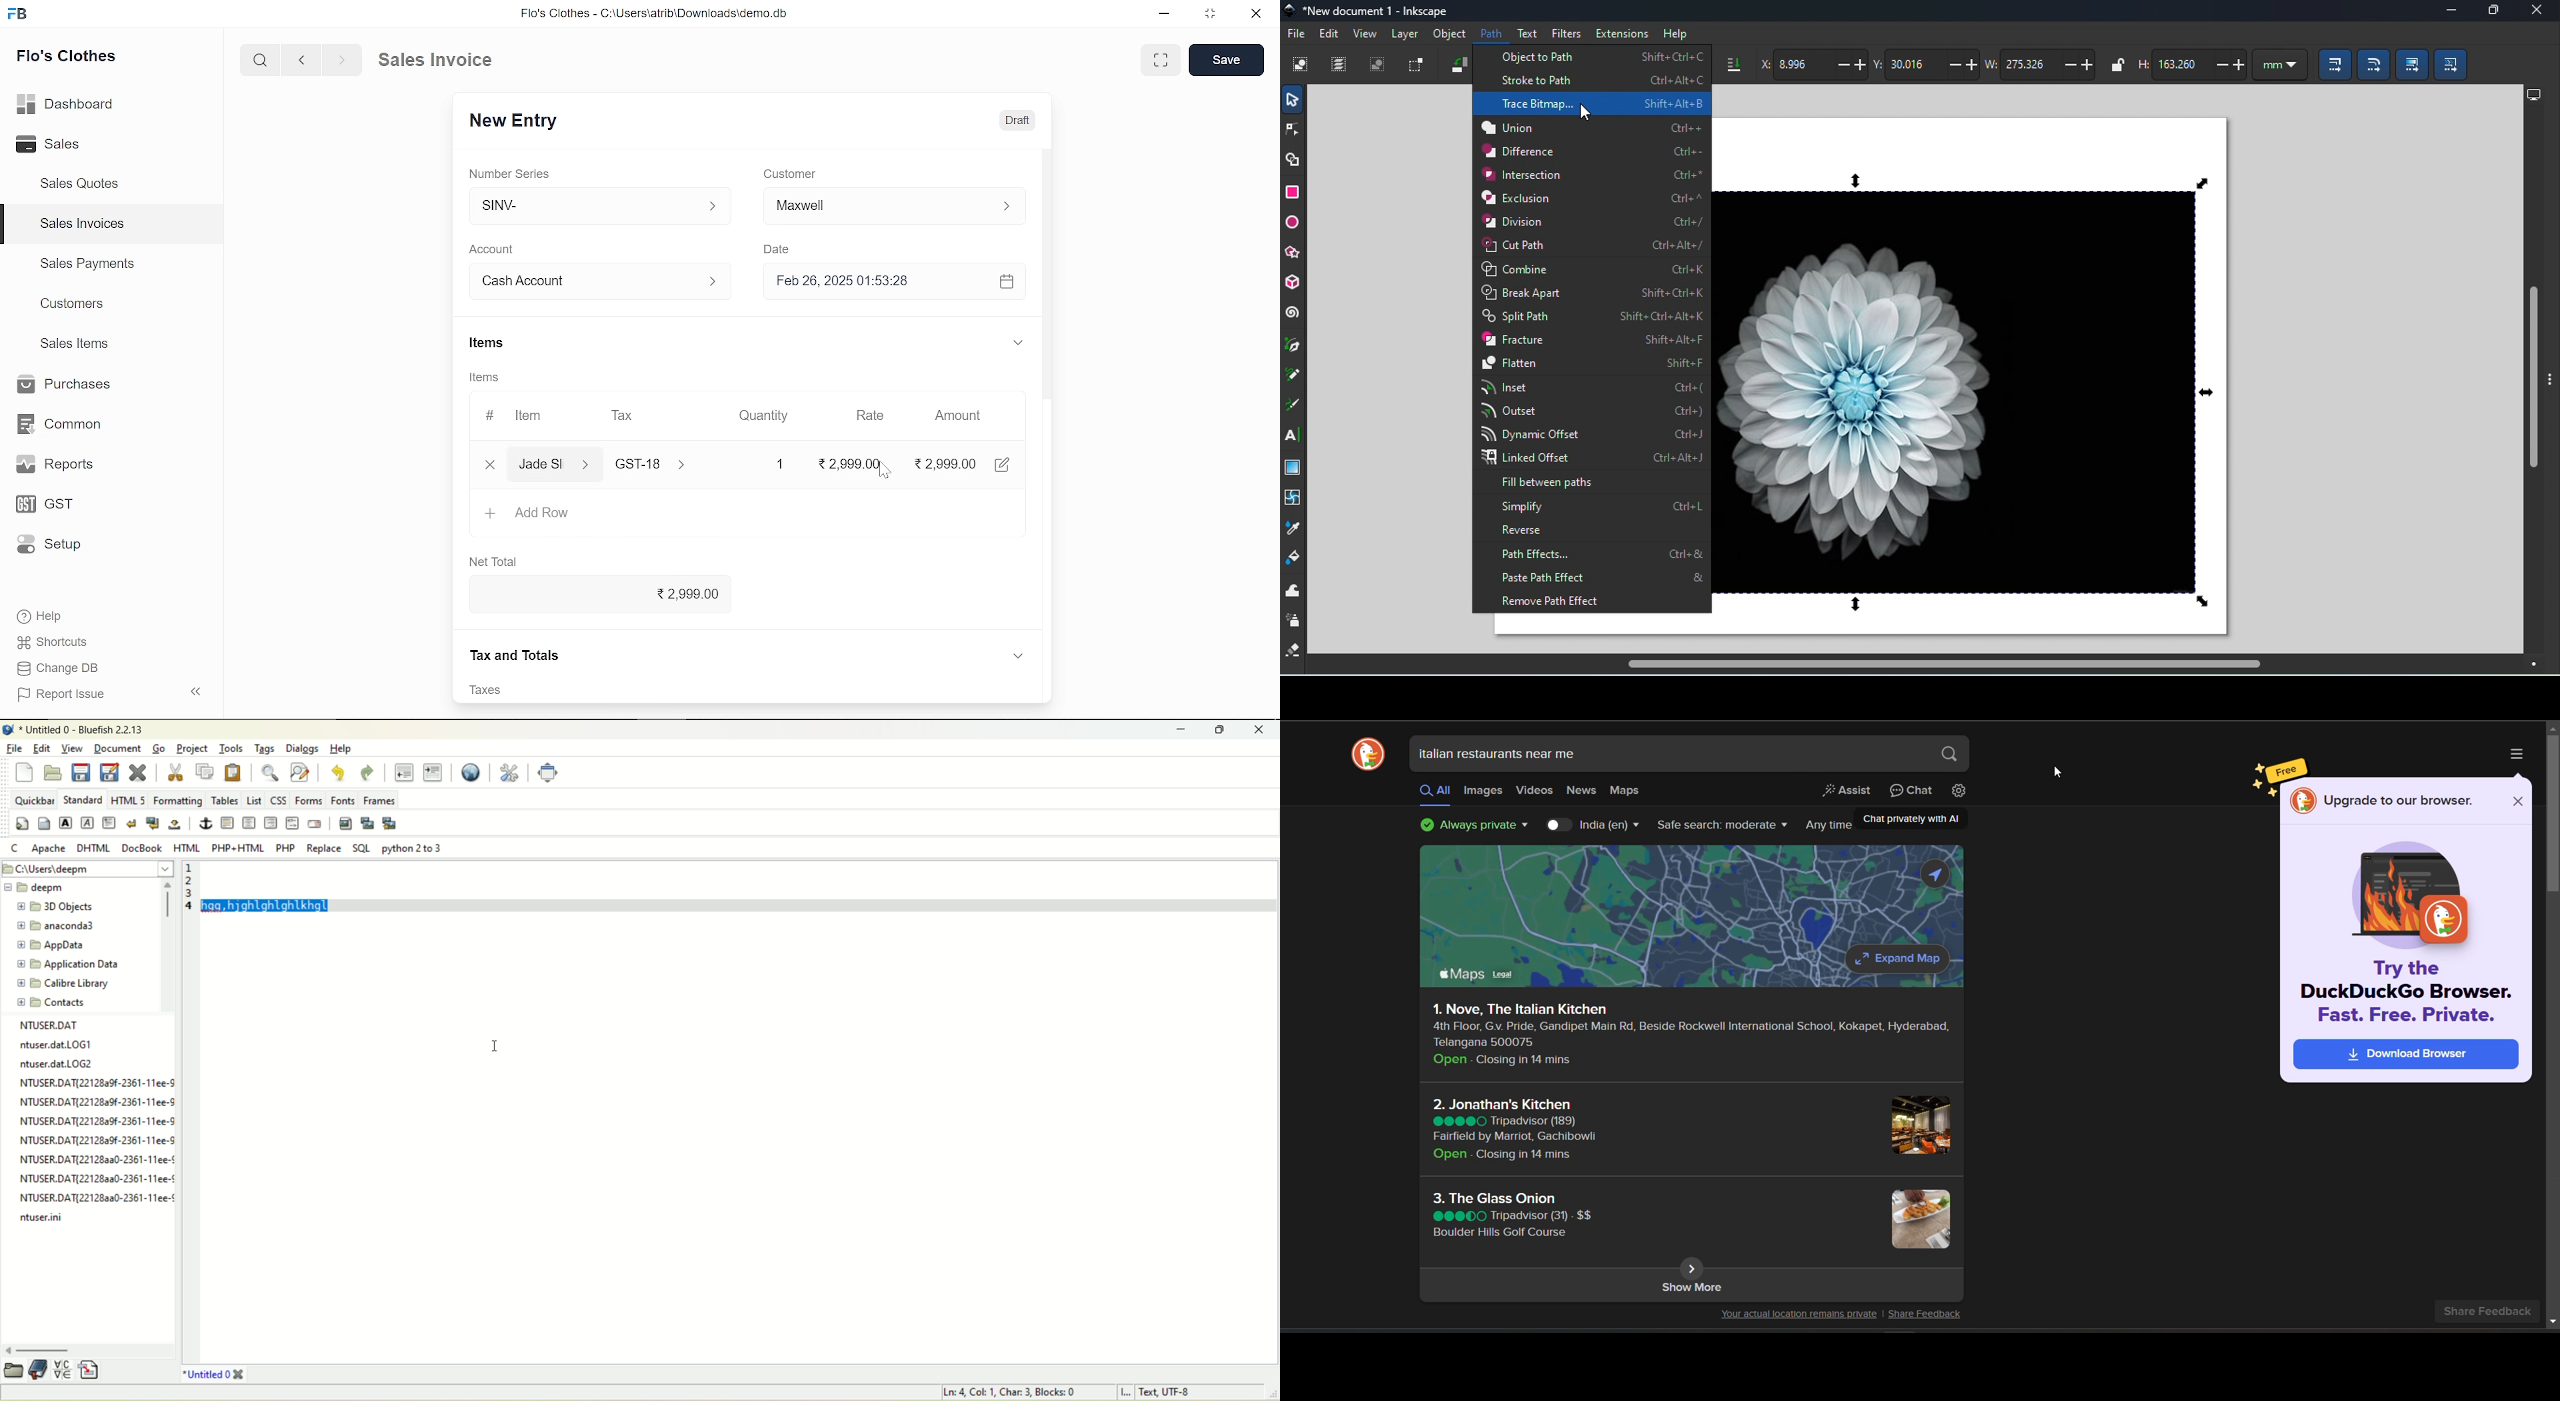 Image resolution: width=2576 pixels, height=1428 pixels. What do you see at coordinates (547, 772) in the screenshot?
I see `fullscreen` at bounding box center [547, 772].